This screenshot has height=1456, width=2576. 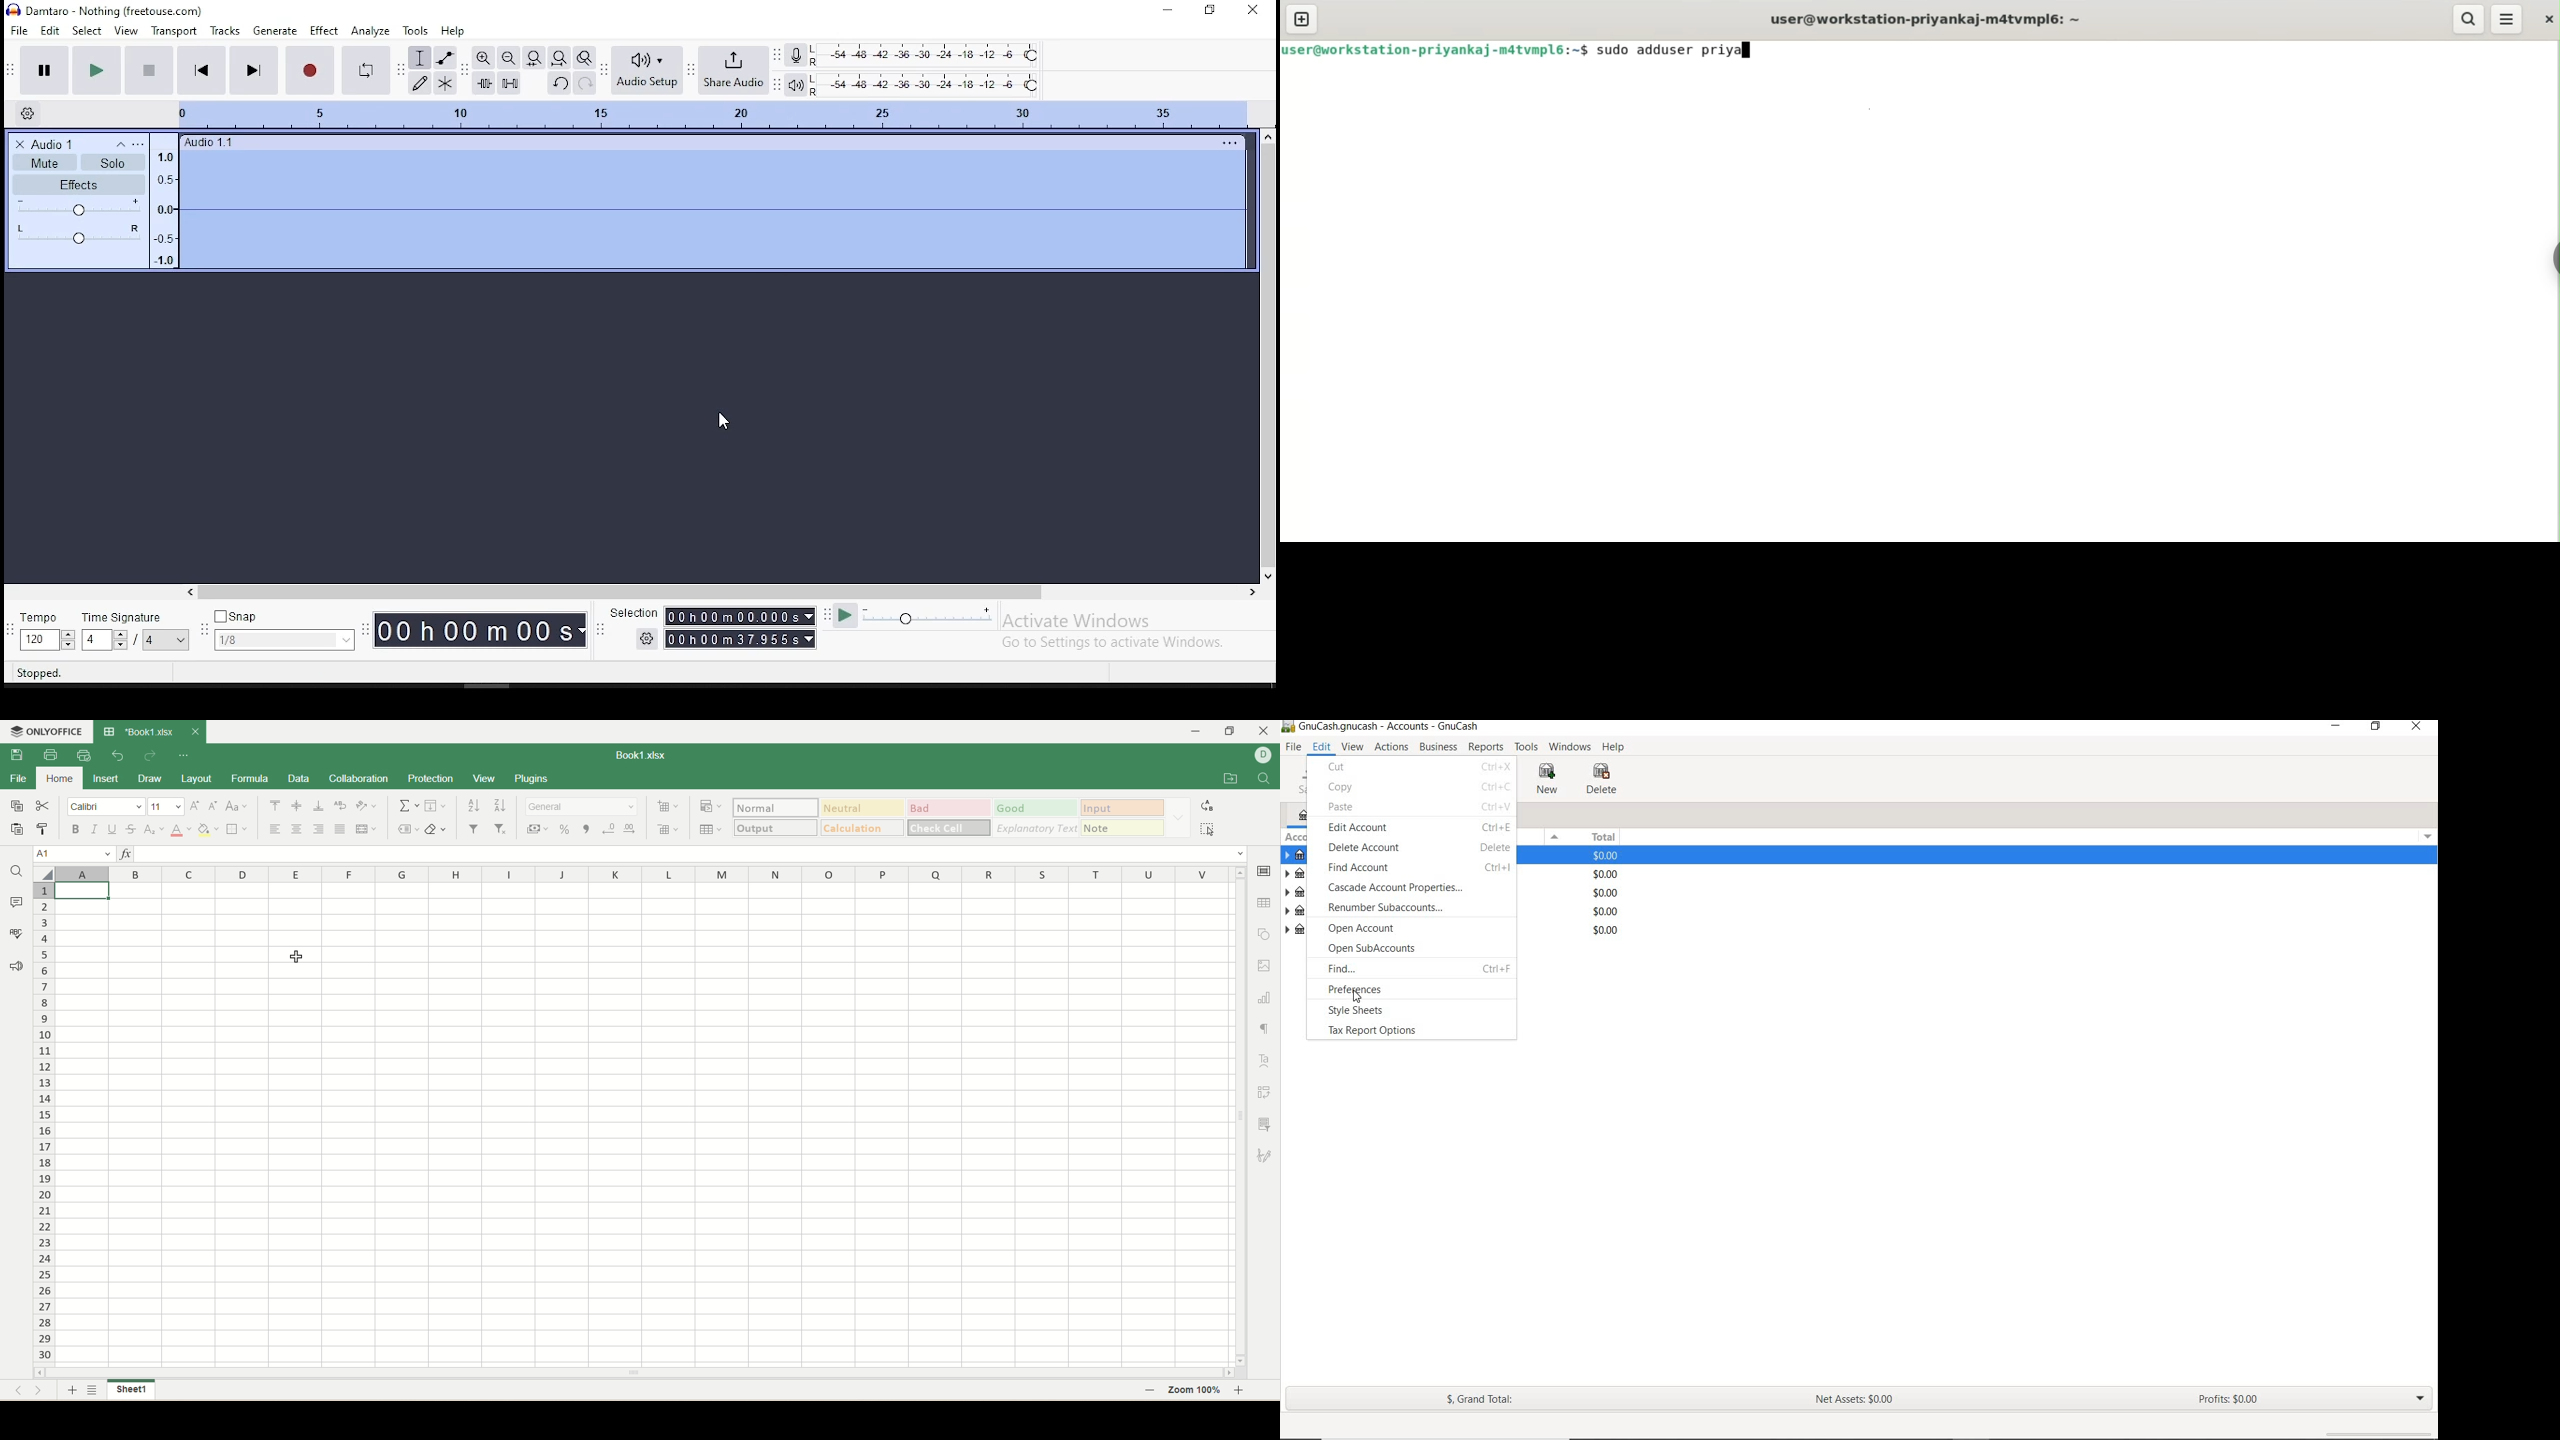 I want to click on image settings, so click(x=1267, y=965).